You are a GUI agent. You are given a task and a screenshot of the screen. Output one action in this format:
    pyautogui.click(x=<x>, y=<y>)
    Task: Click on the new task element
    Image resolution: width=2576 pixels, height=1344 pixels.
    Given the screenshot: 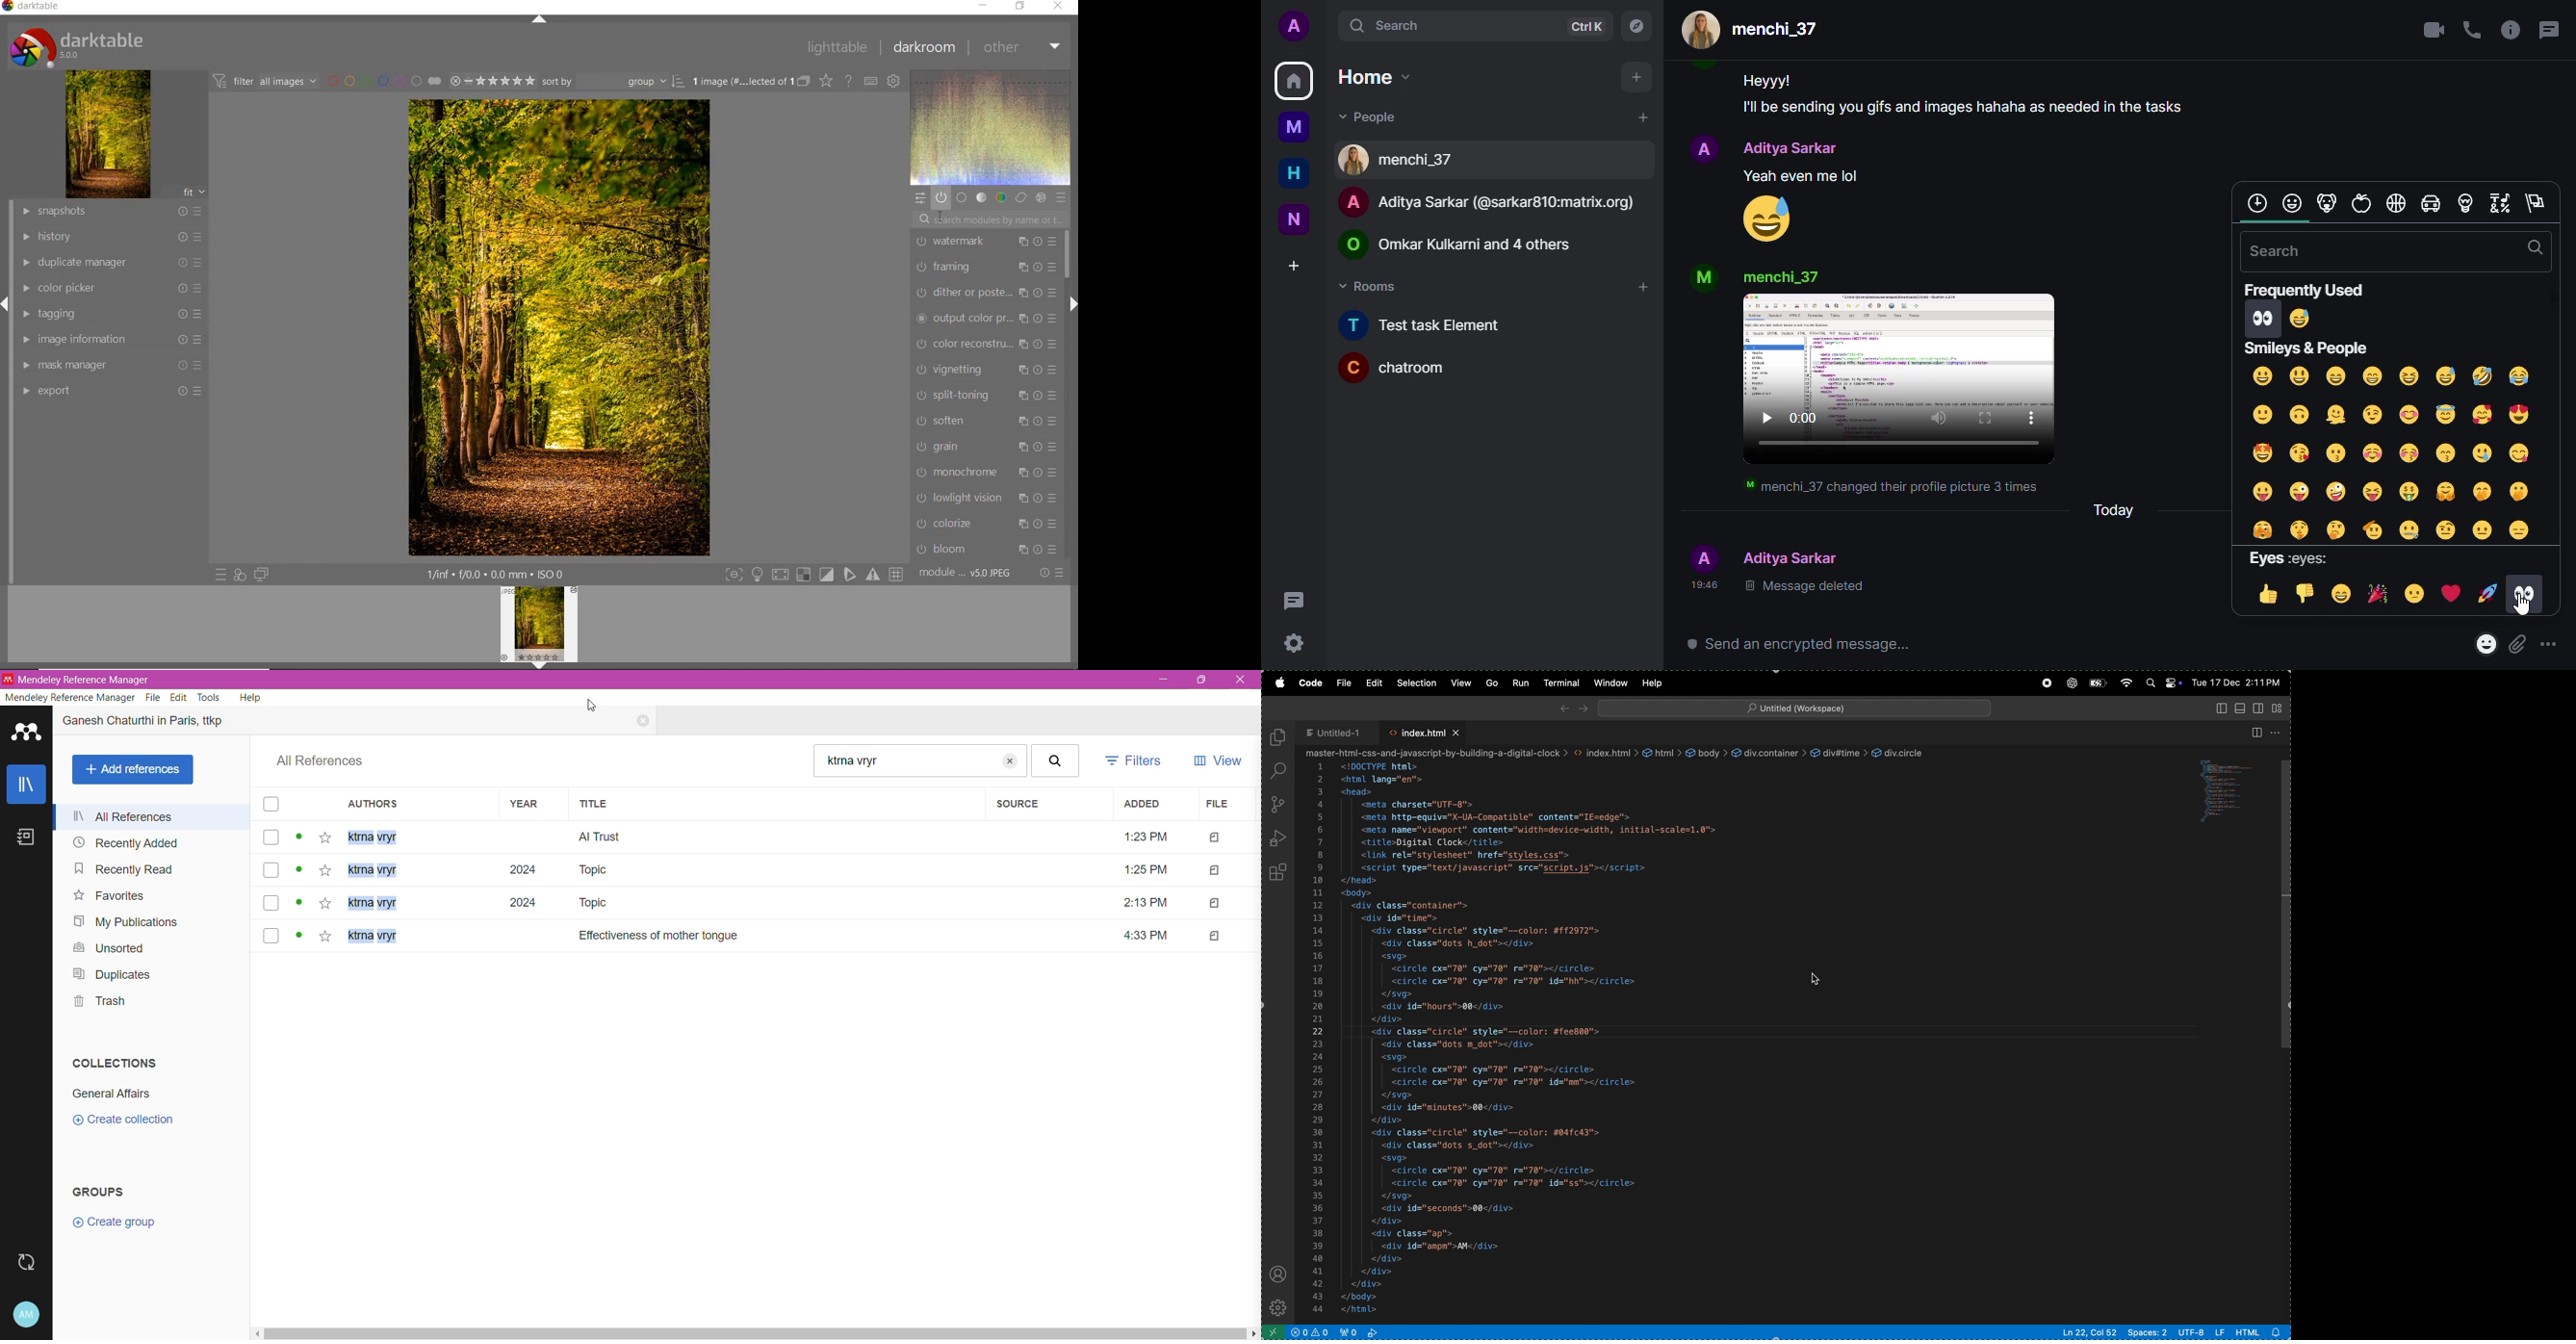 What is the action you would take?
    pyautogui.click(x=1433, y=324)
    